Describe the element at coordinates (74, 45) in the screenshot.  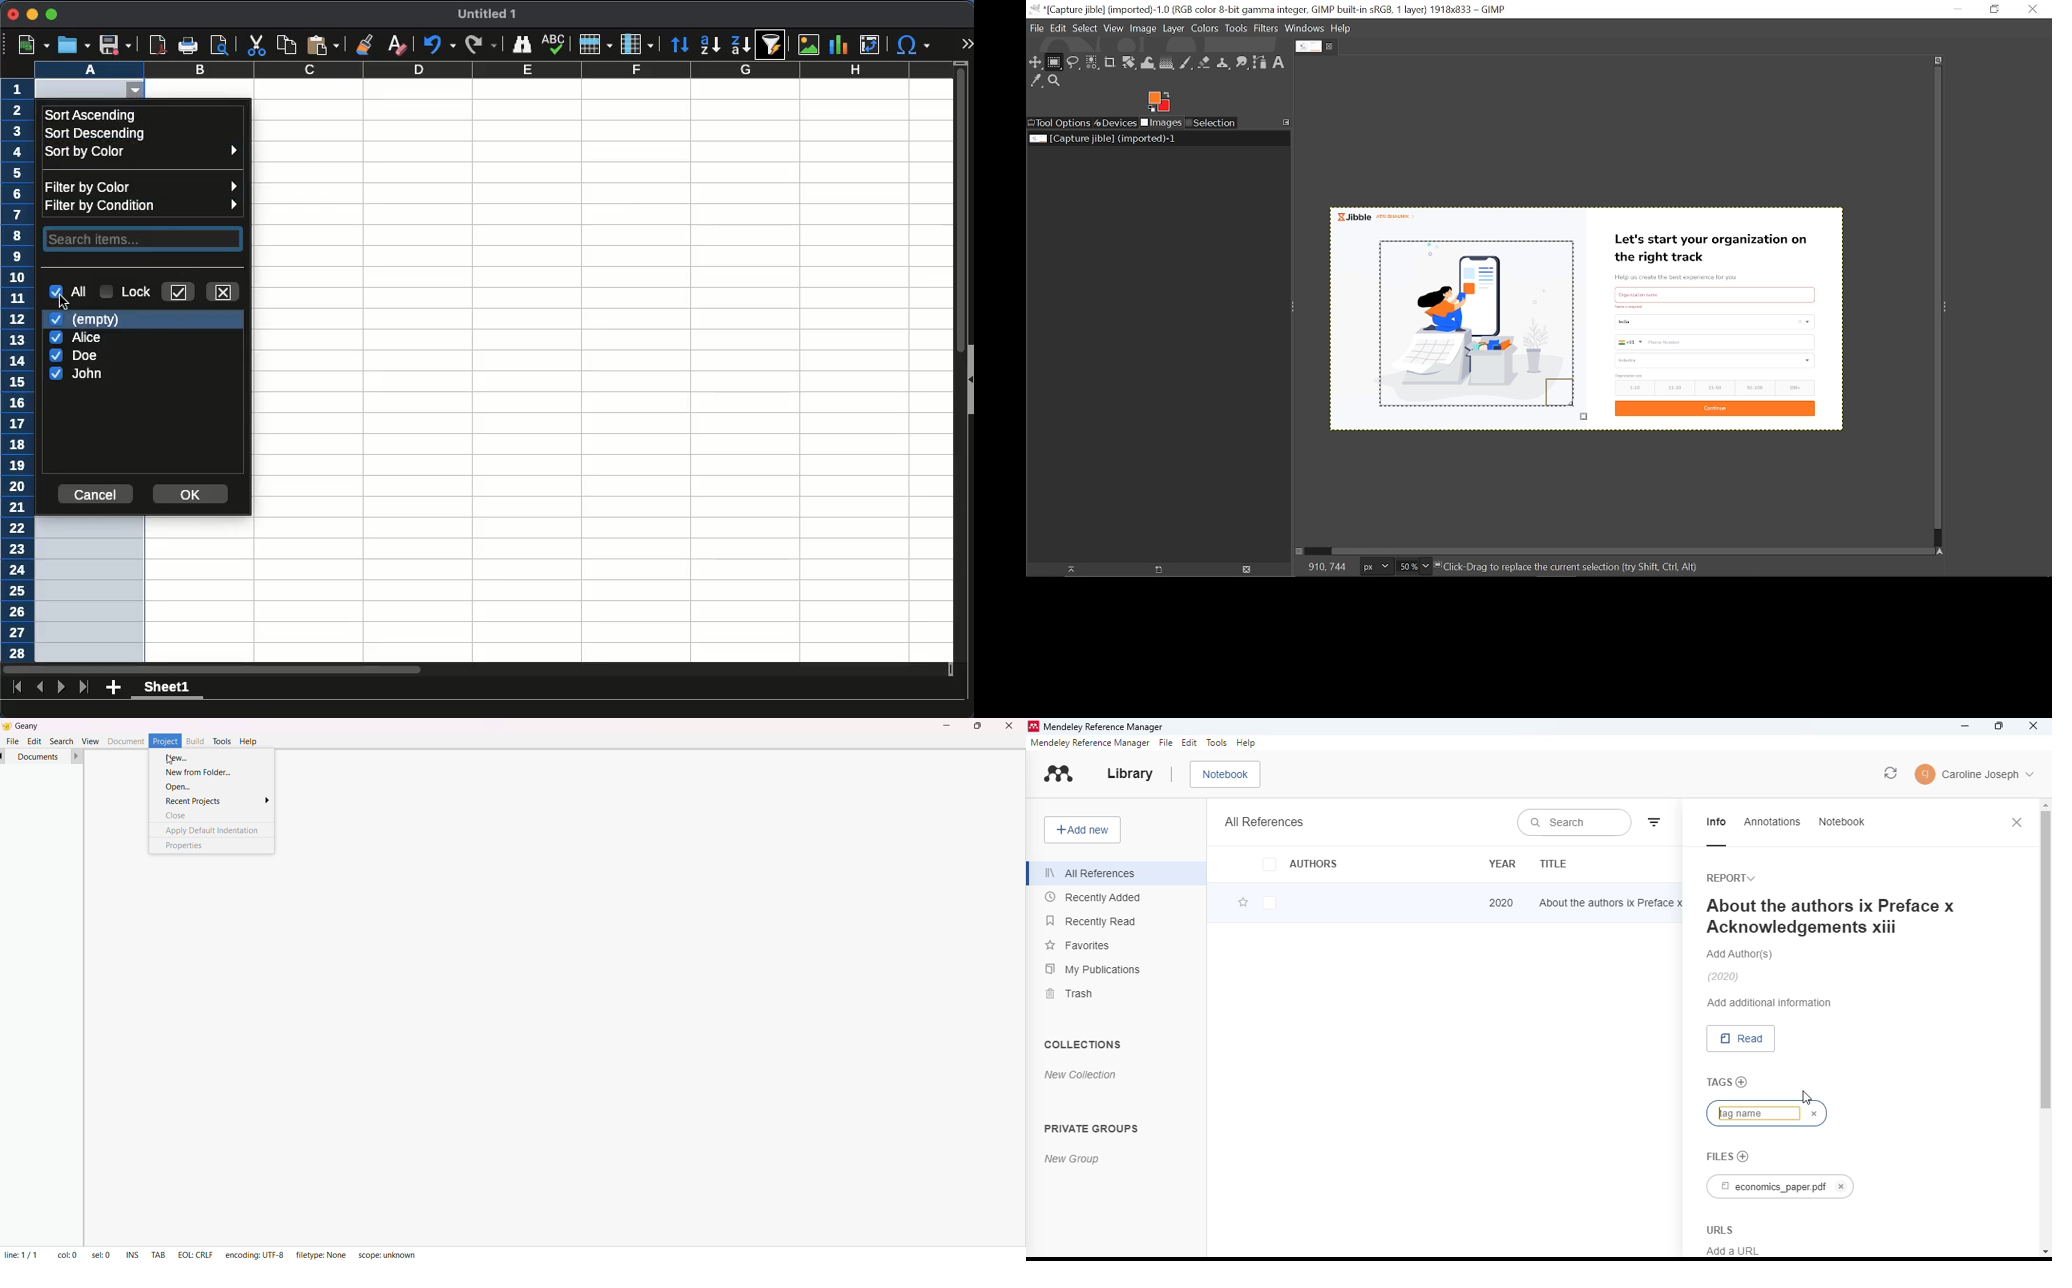
I see `open` at that location.